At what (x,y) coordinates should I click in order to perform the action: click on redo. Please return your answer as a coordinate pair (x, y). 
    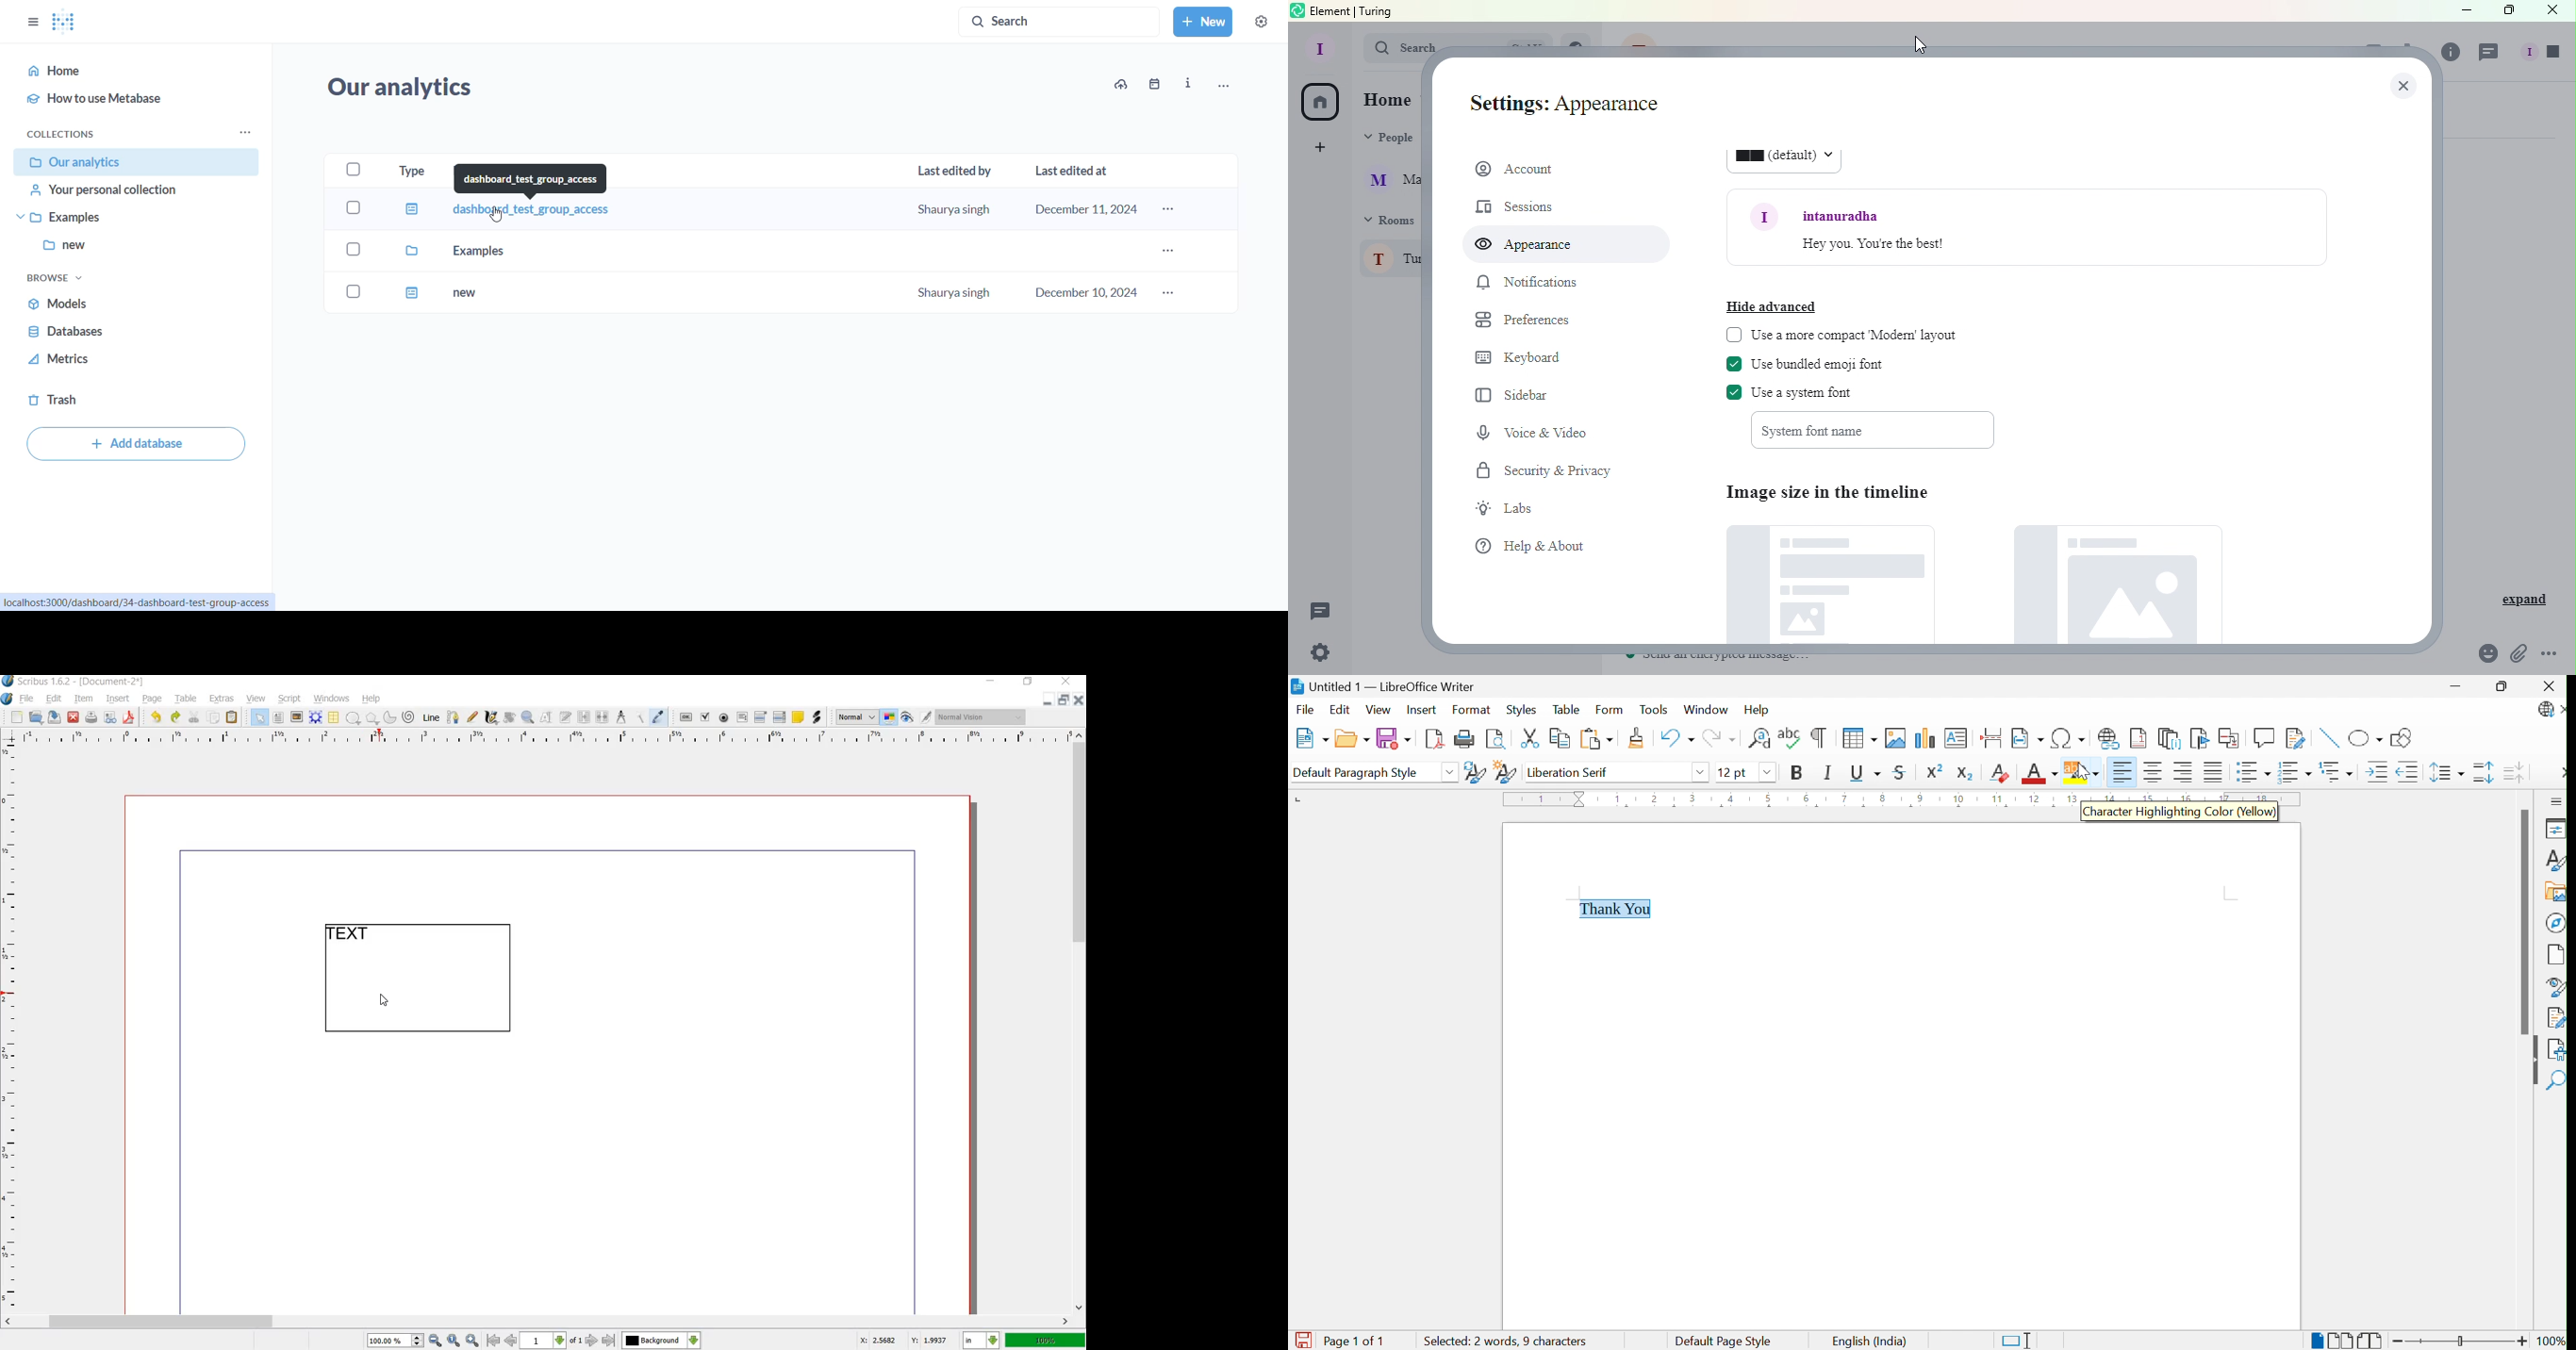
    Looking at the image, I should click on (175, 718).